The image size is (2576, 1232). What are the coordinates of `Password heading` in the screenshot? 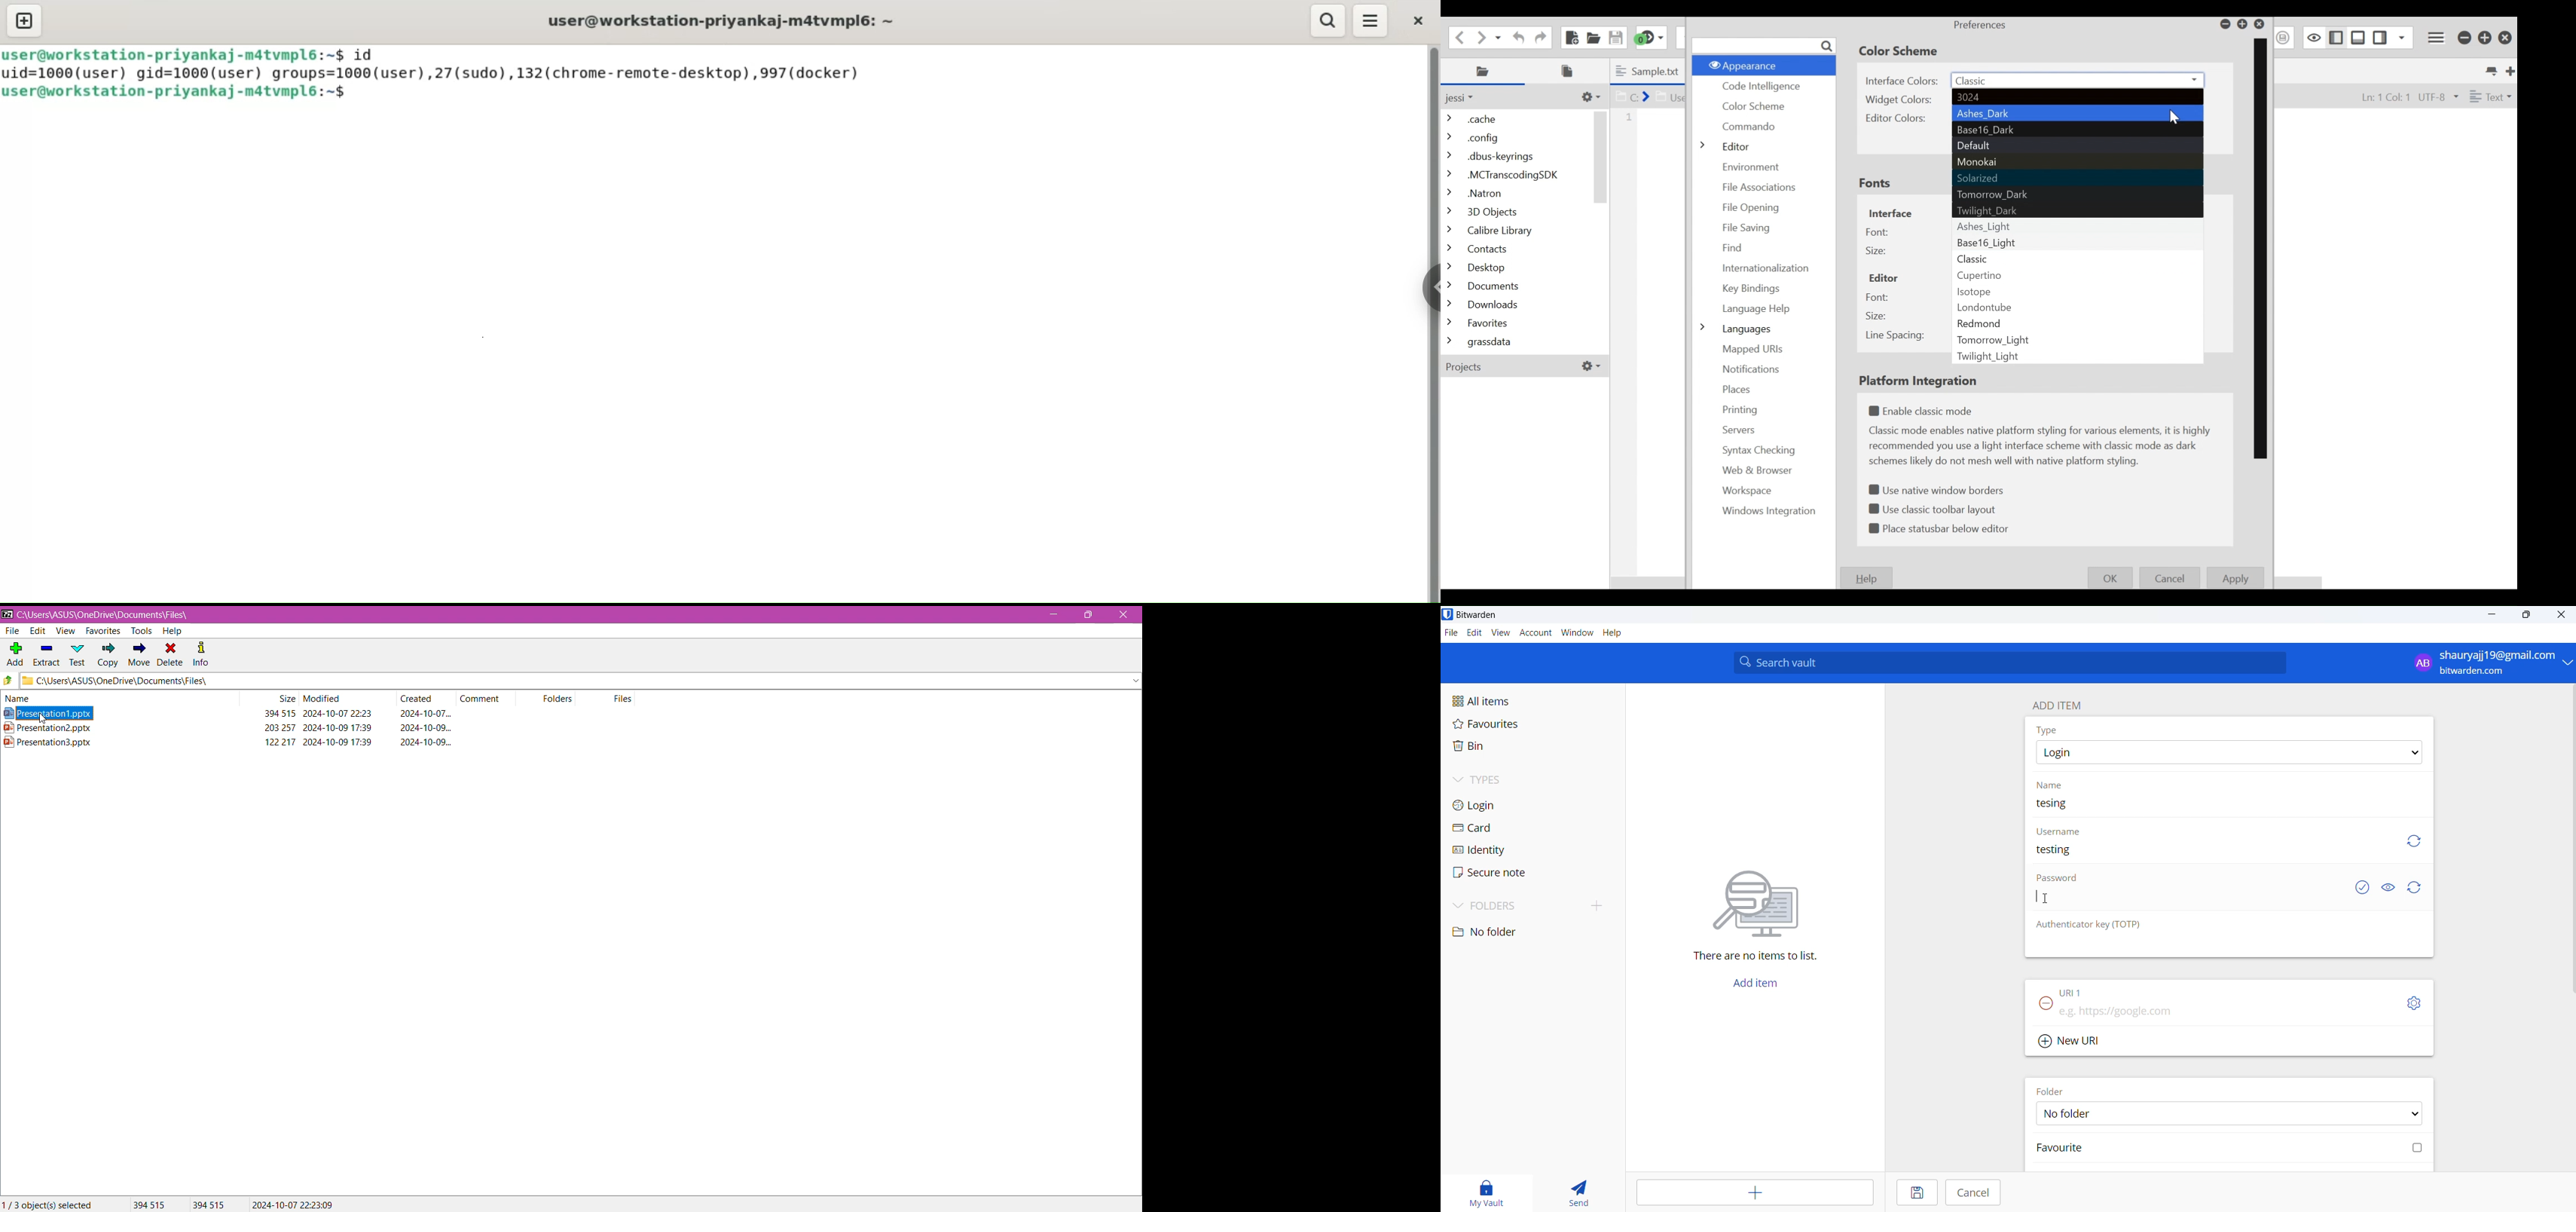 It's located at (2061, 880).